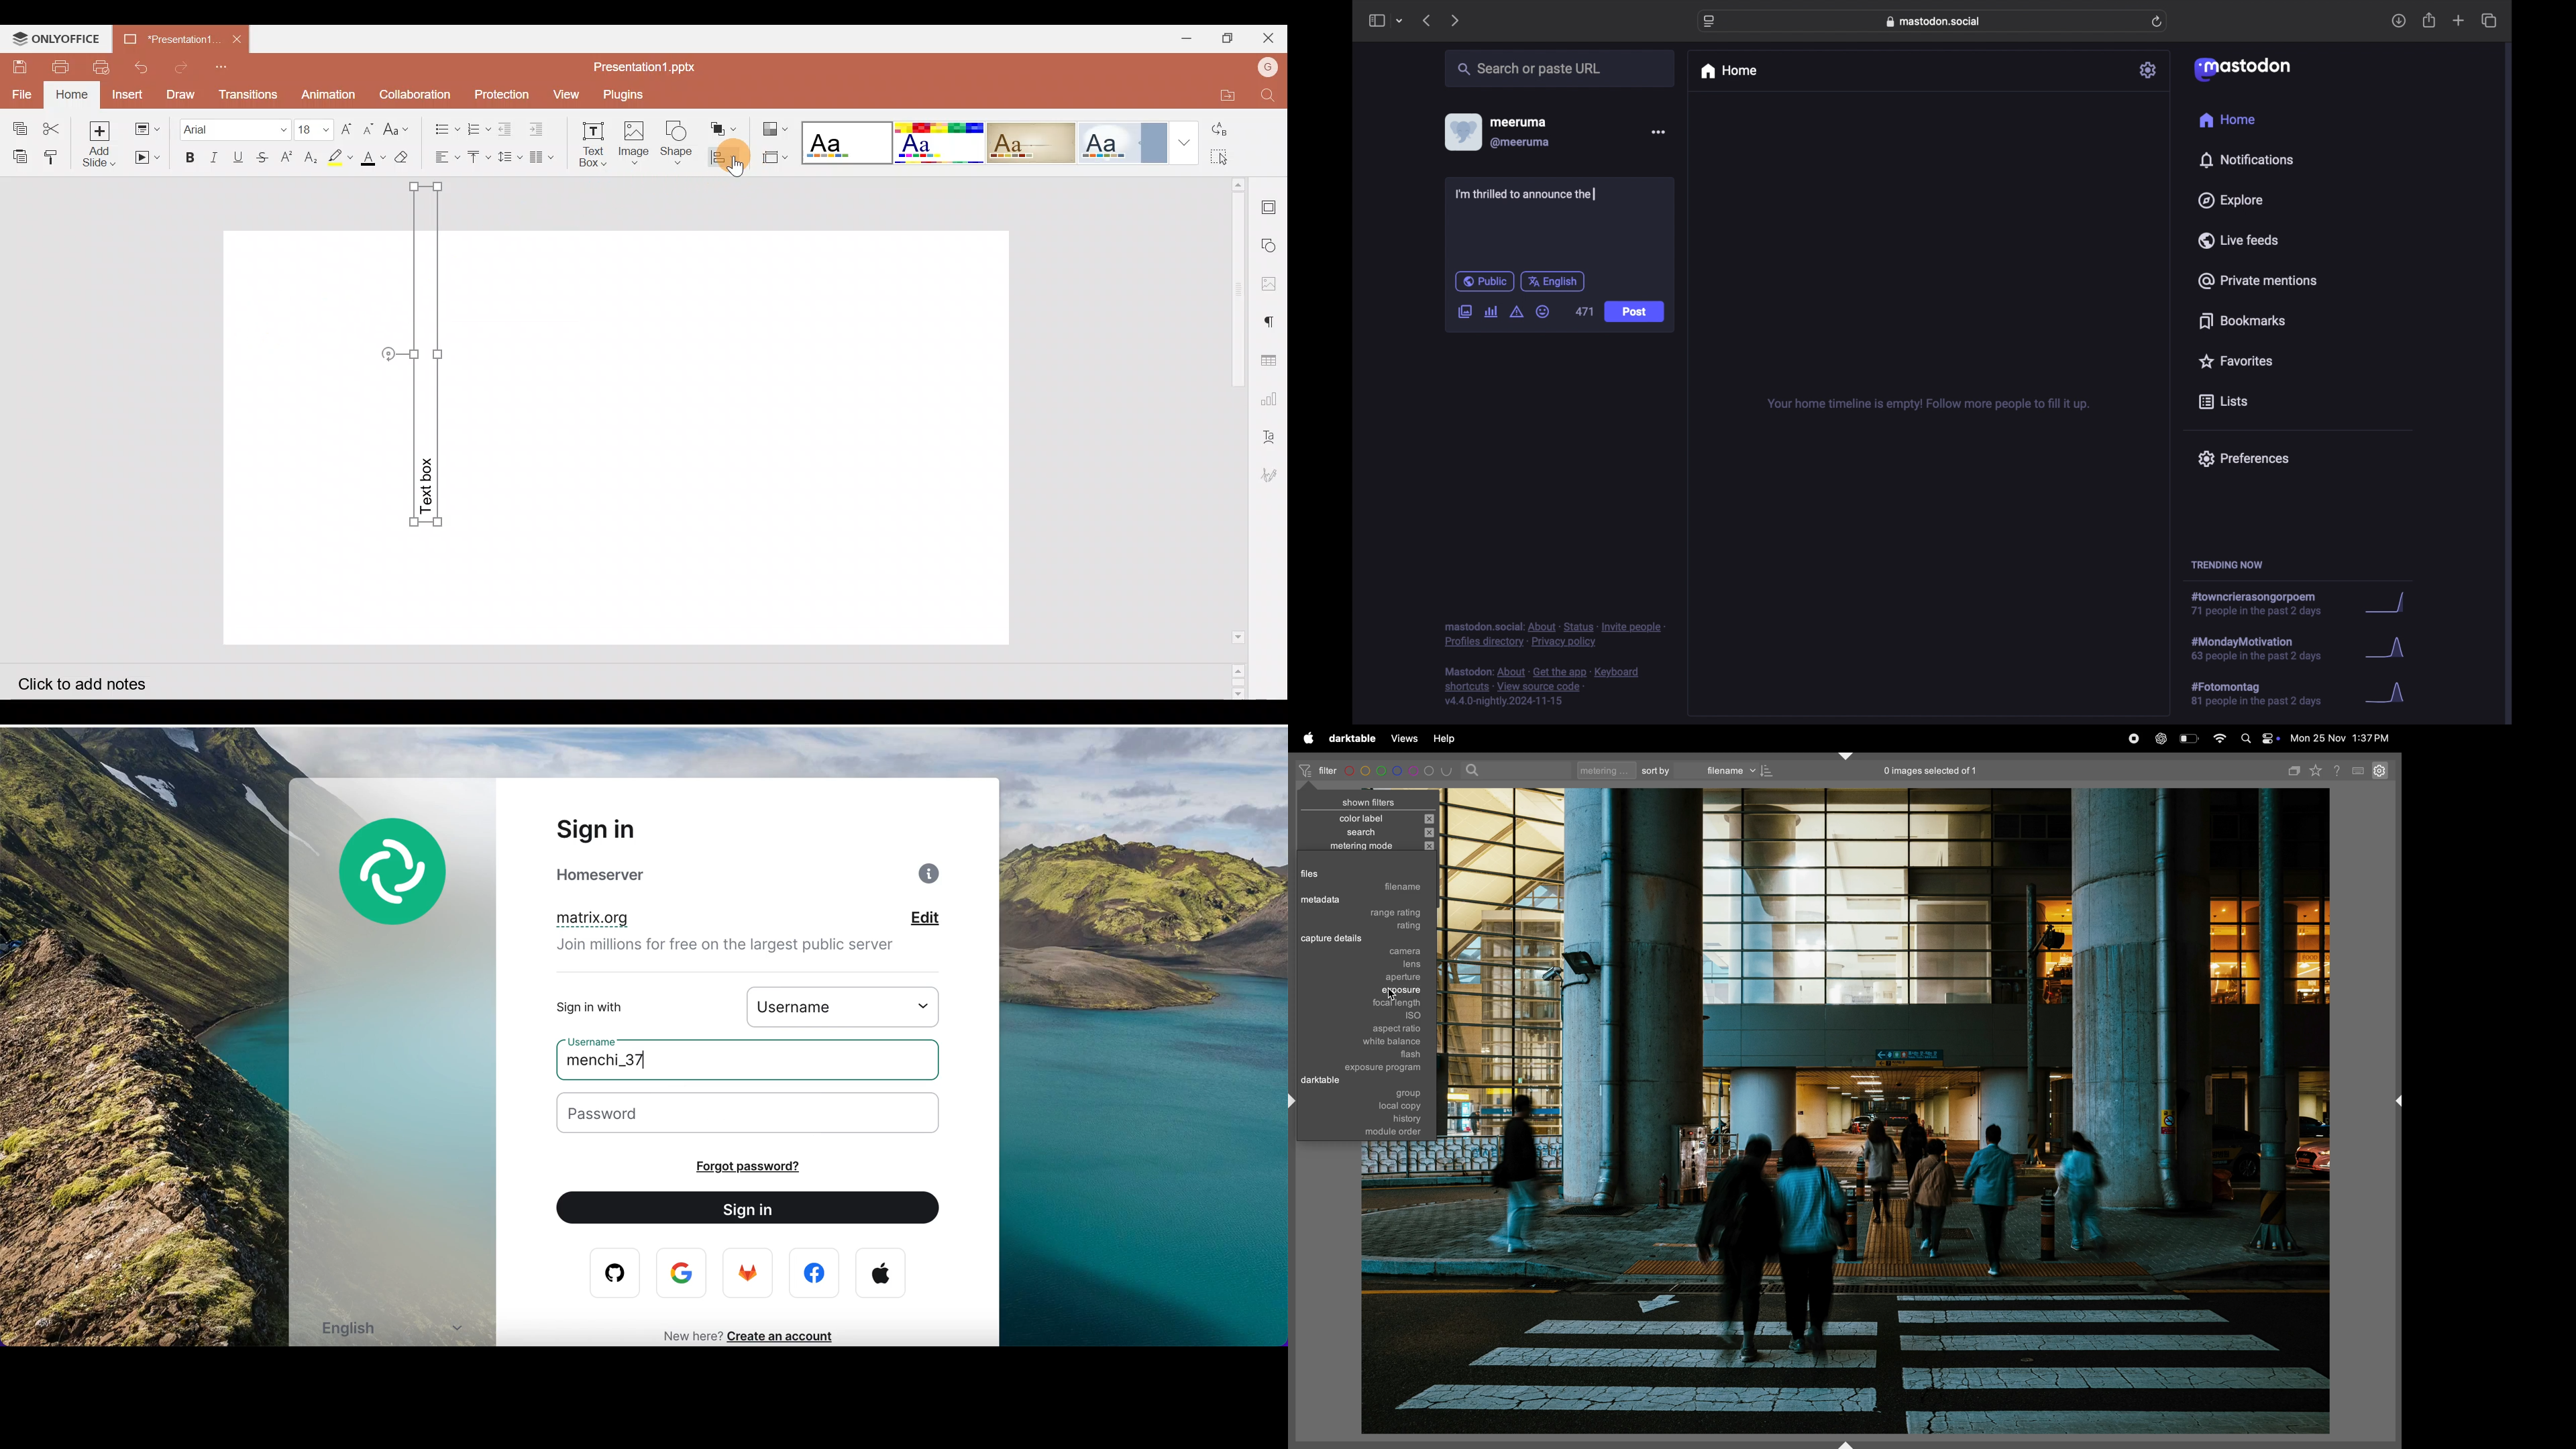 Image resolution: width=2576 pixels, height=1456 pixels. I want to click on Plugins, so click(625, 93).